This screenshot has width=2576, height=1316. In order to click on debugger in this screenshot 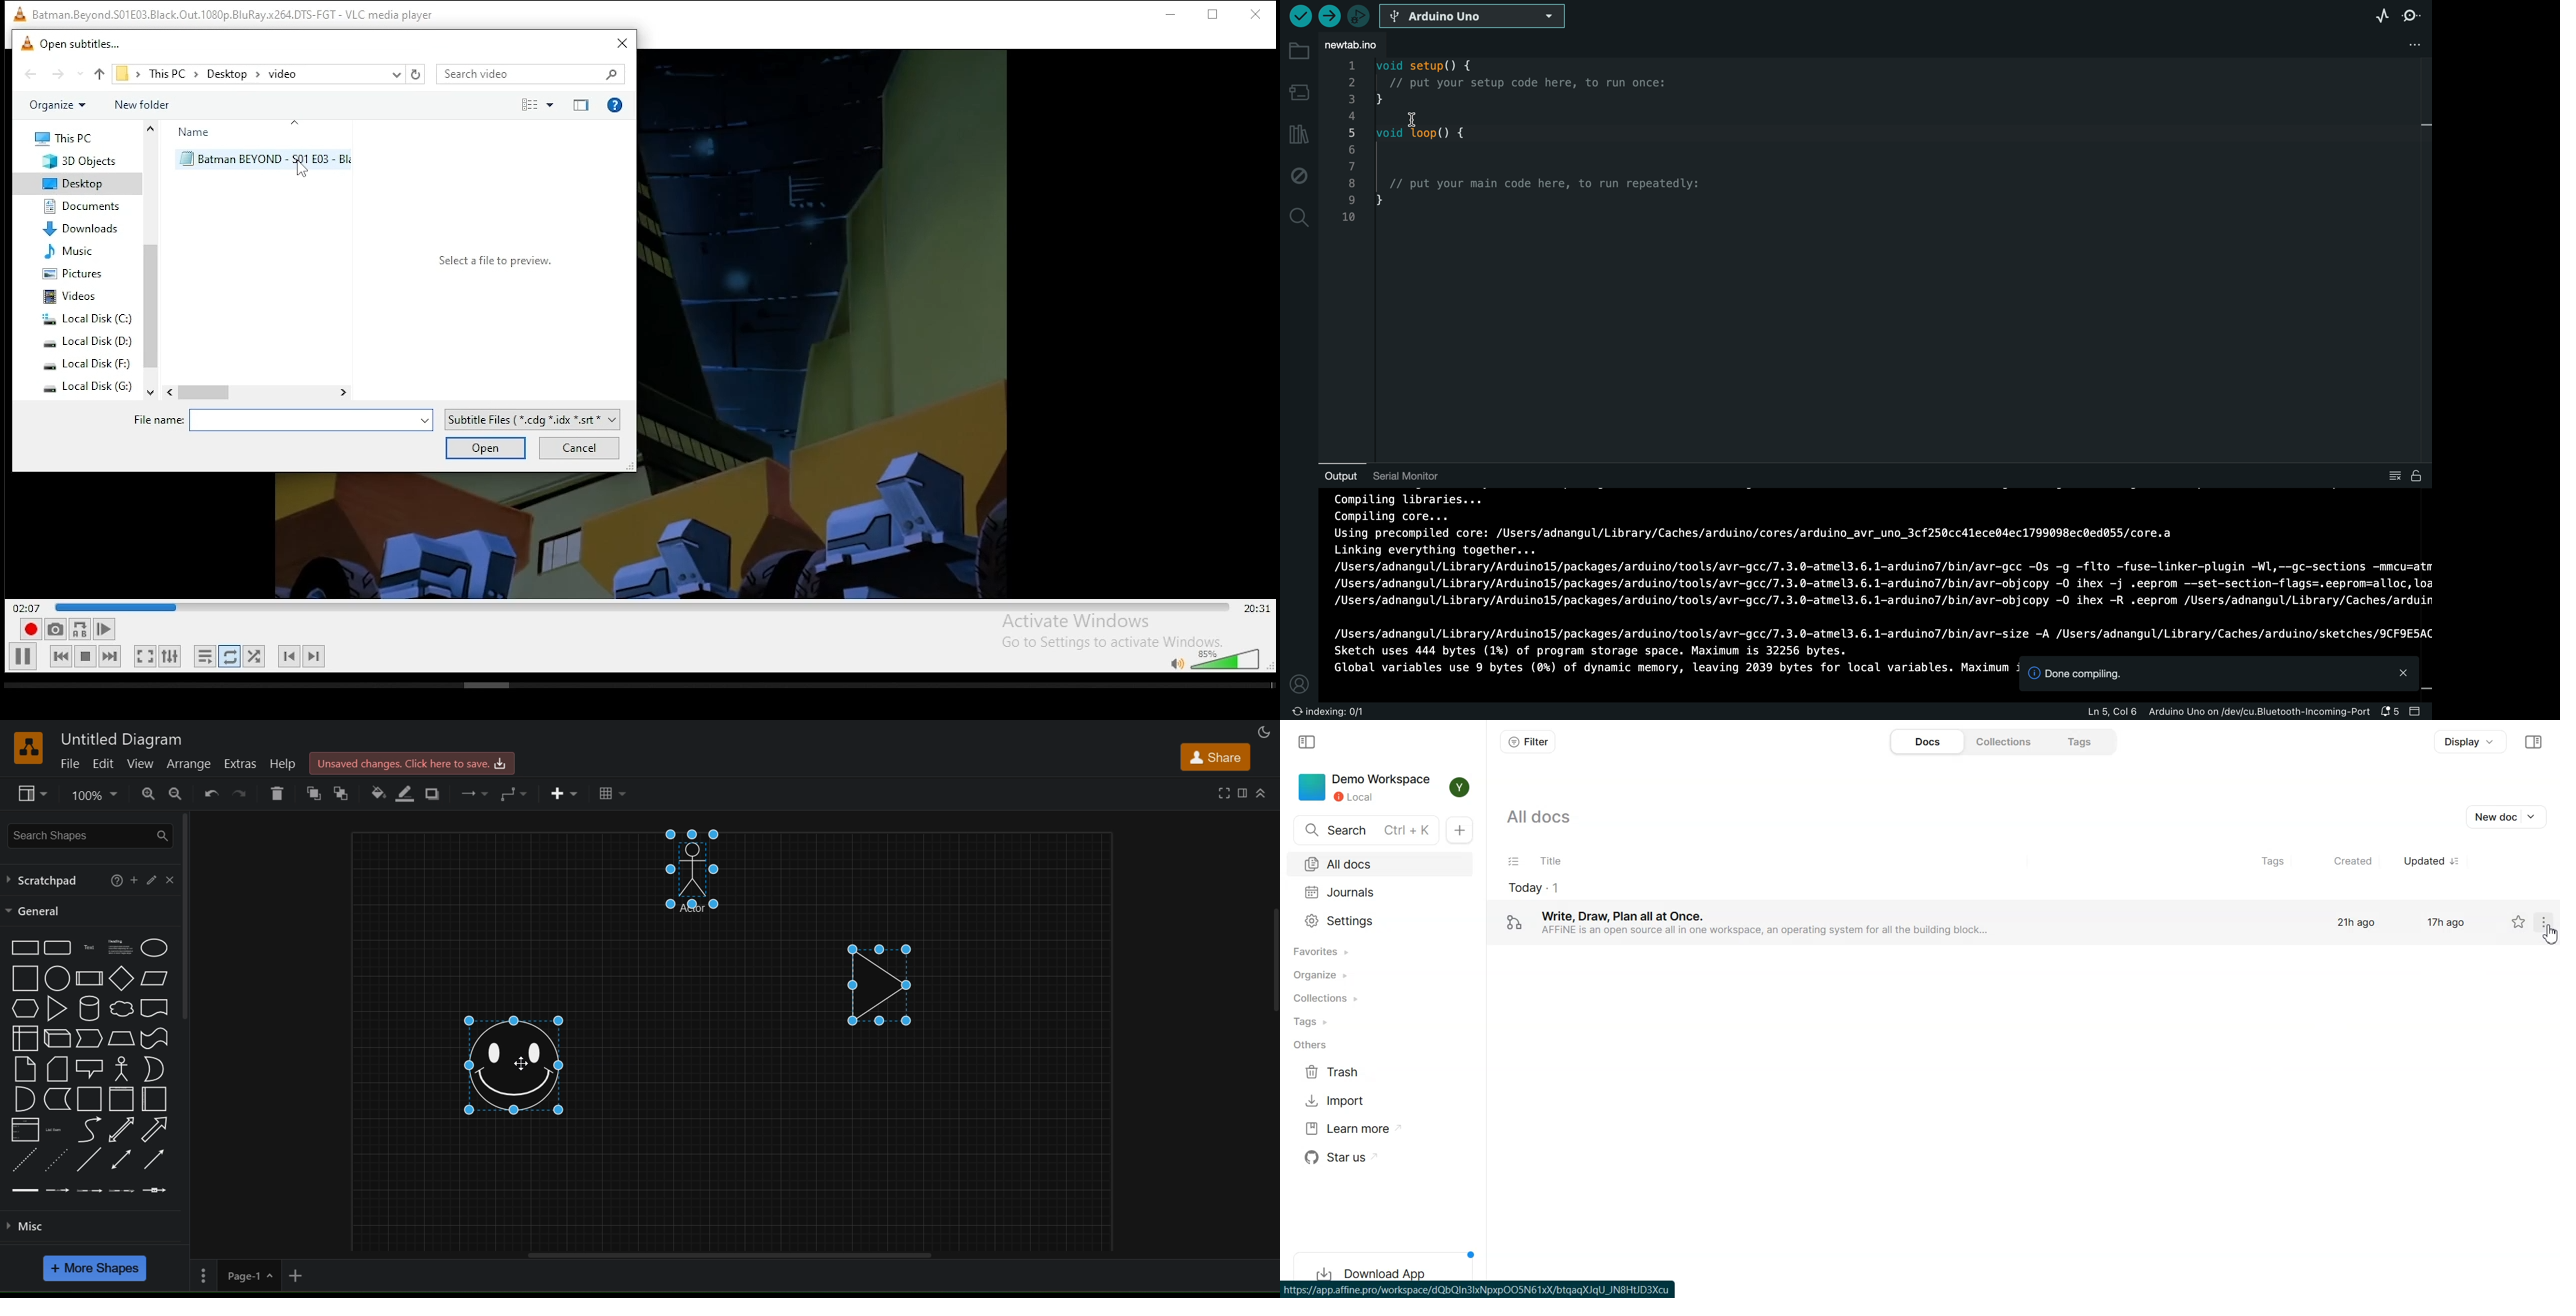, I will do `click(1358, 16)`.